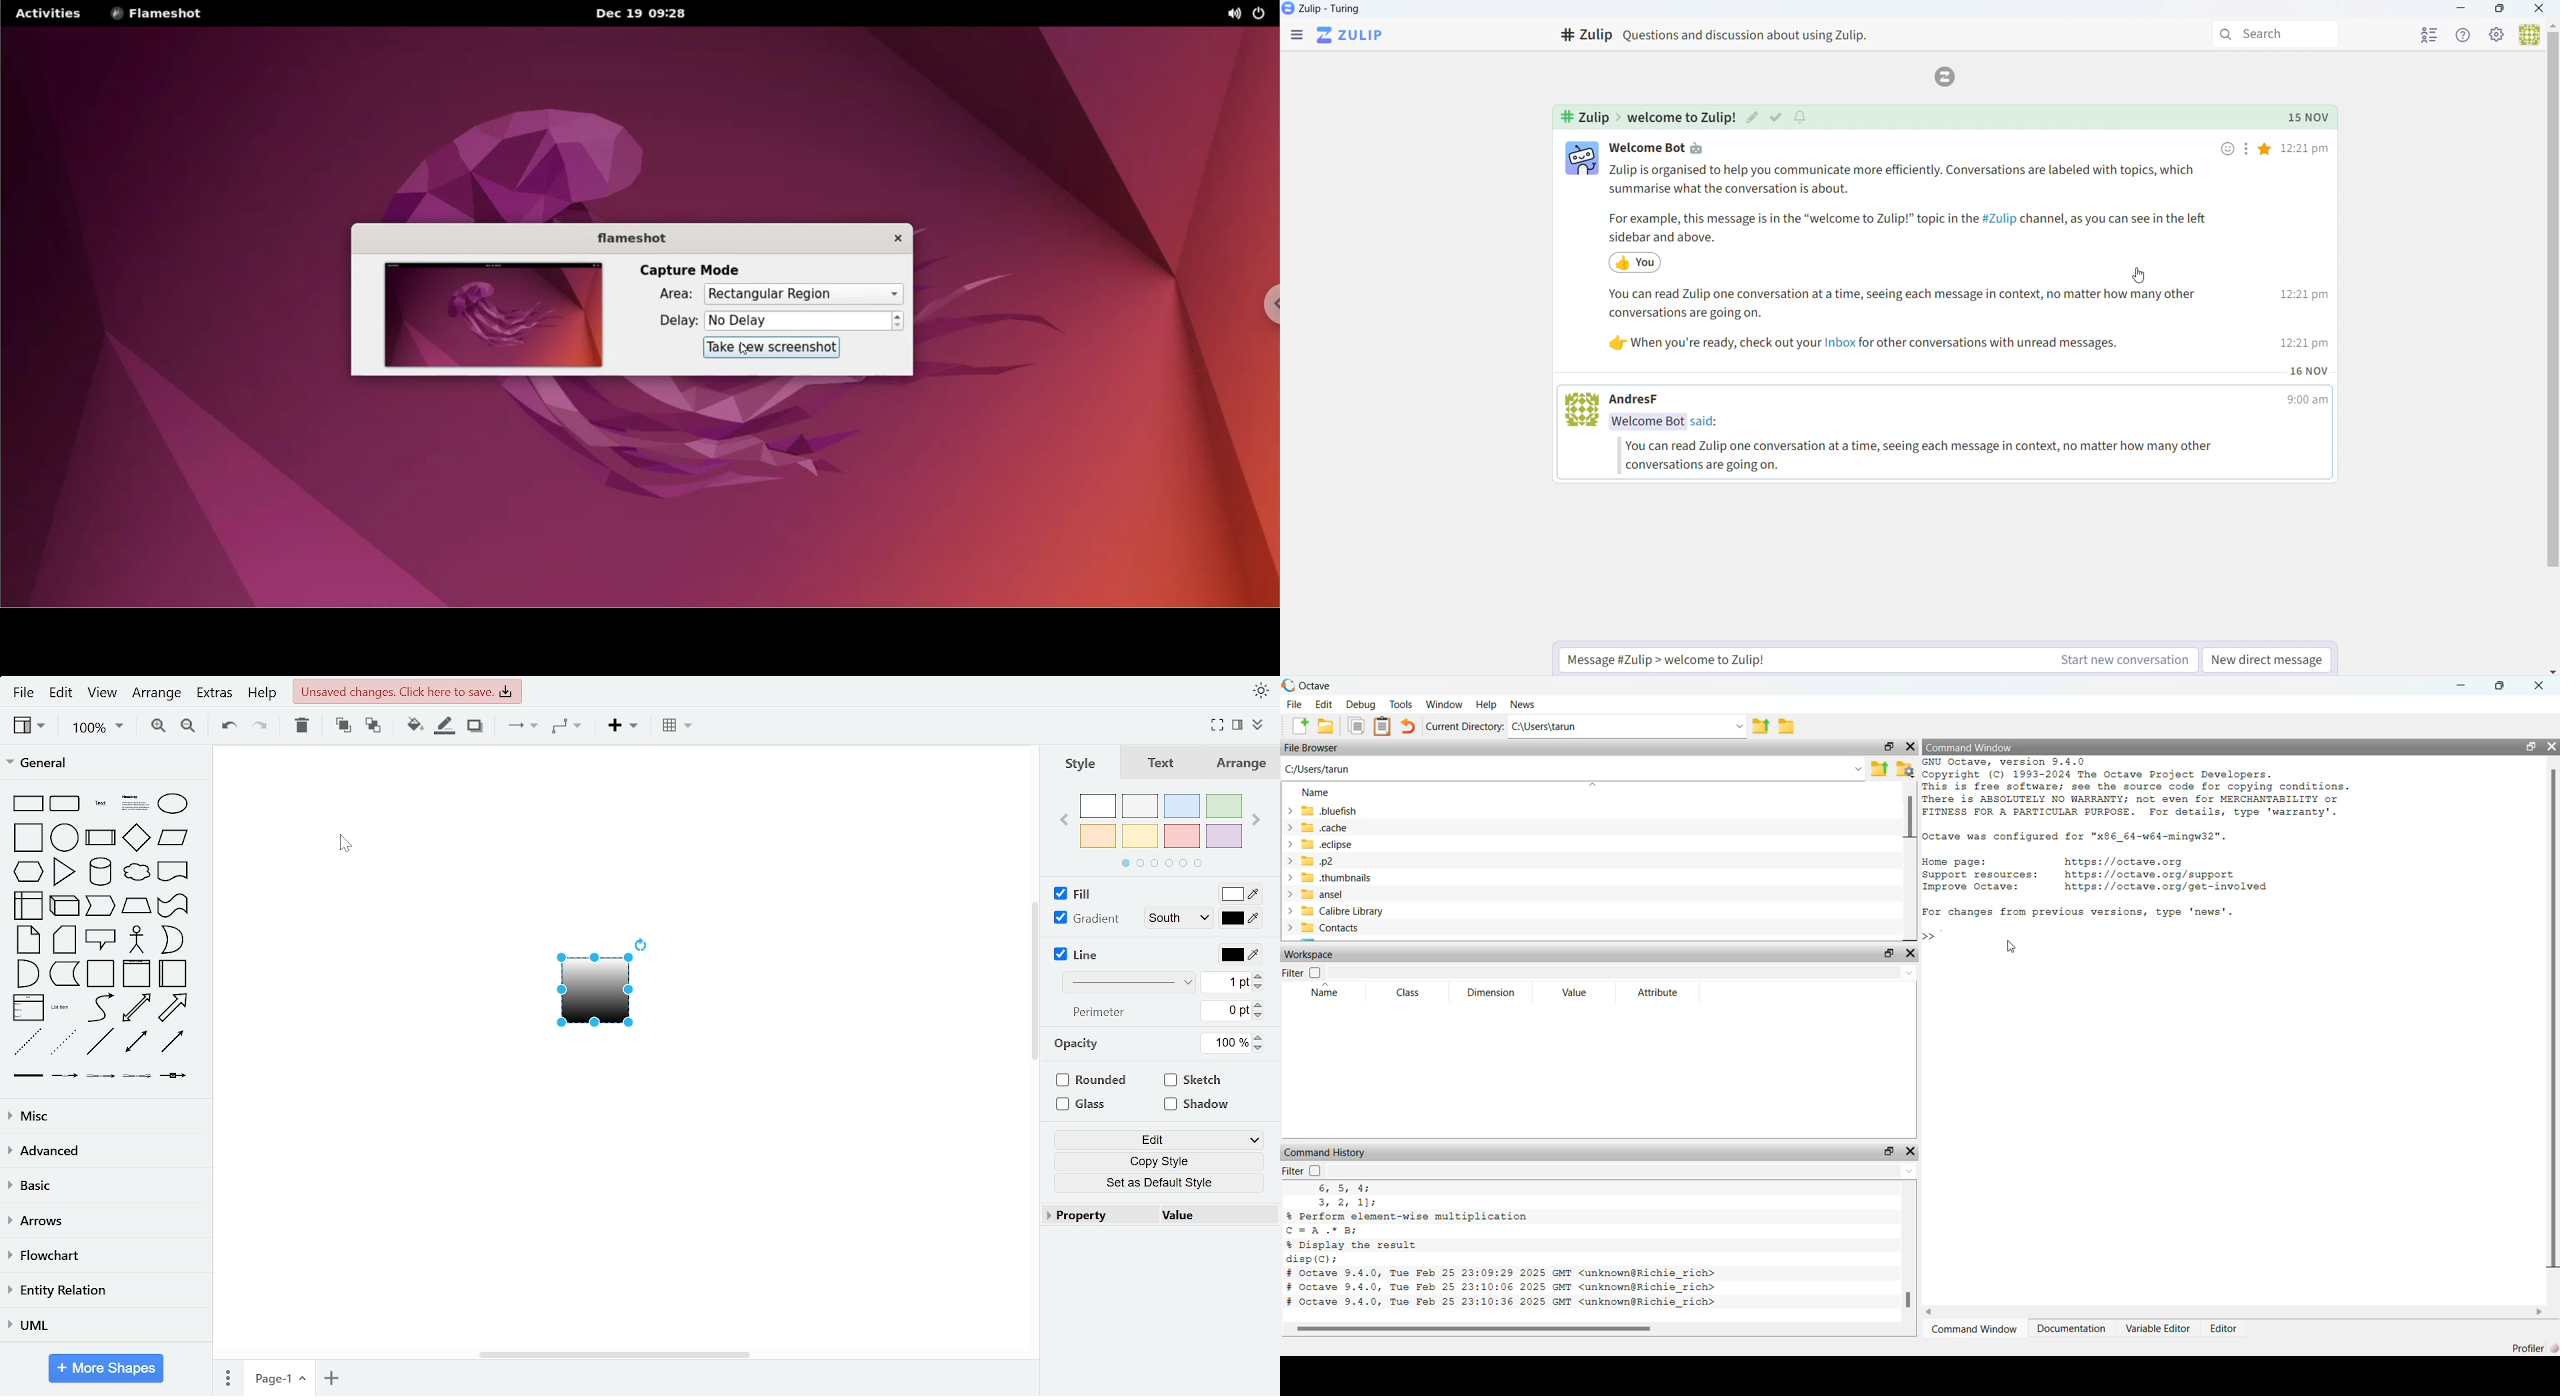 The height and width of the screenshot is (1400, 2576). Describe the element at coordinates (2310, 117) in the screenshot. I see `date` at that location.